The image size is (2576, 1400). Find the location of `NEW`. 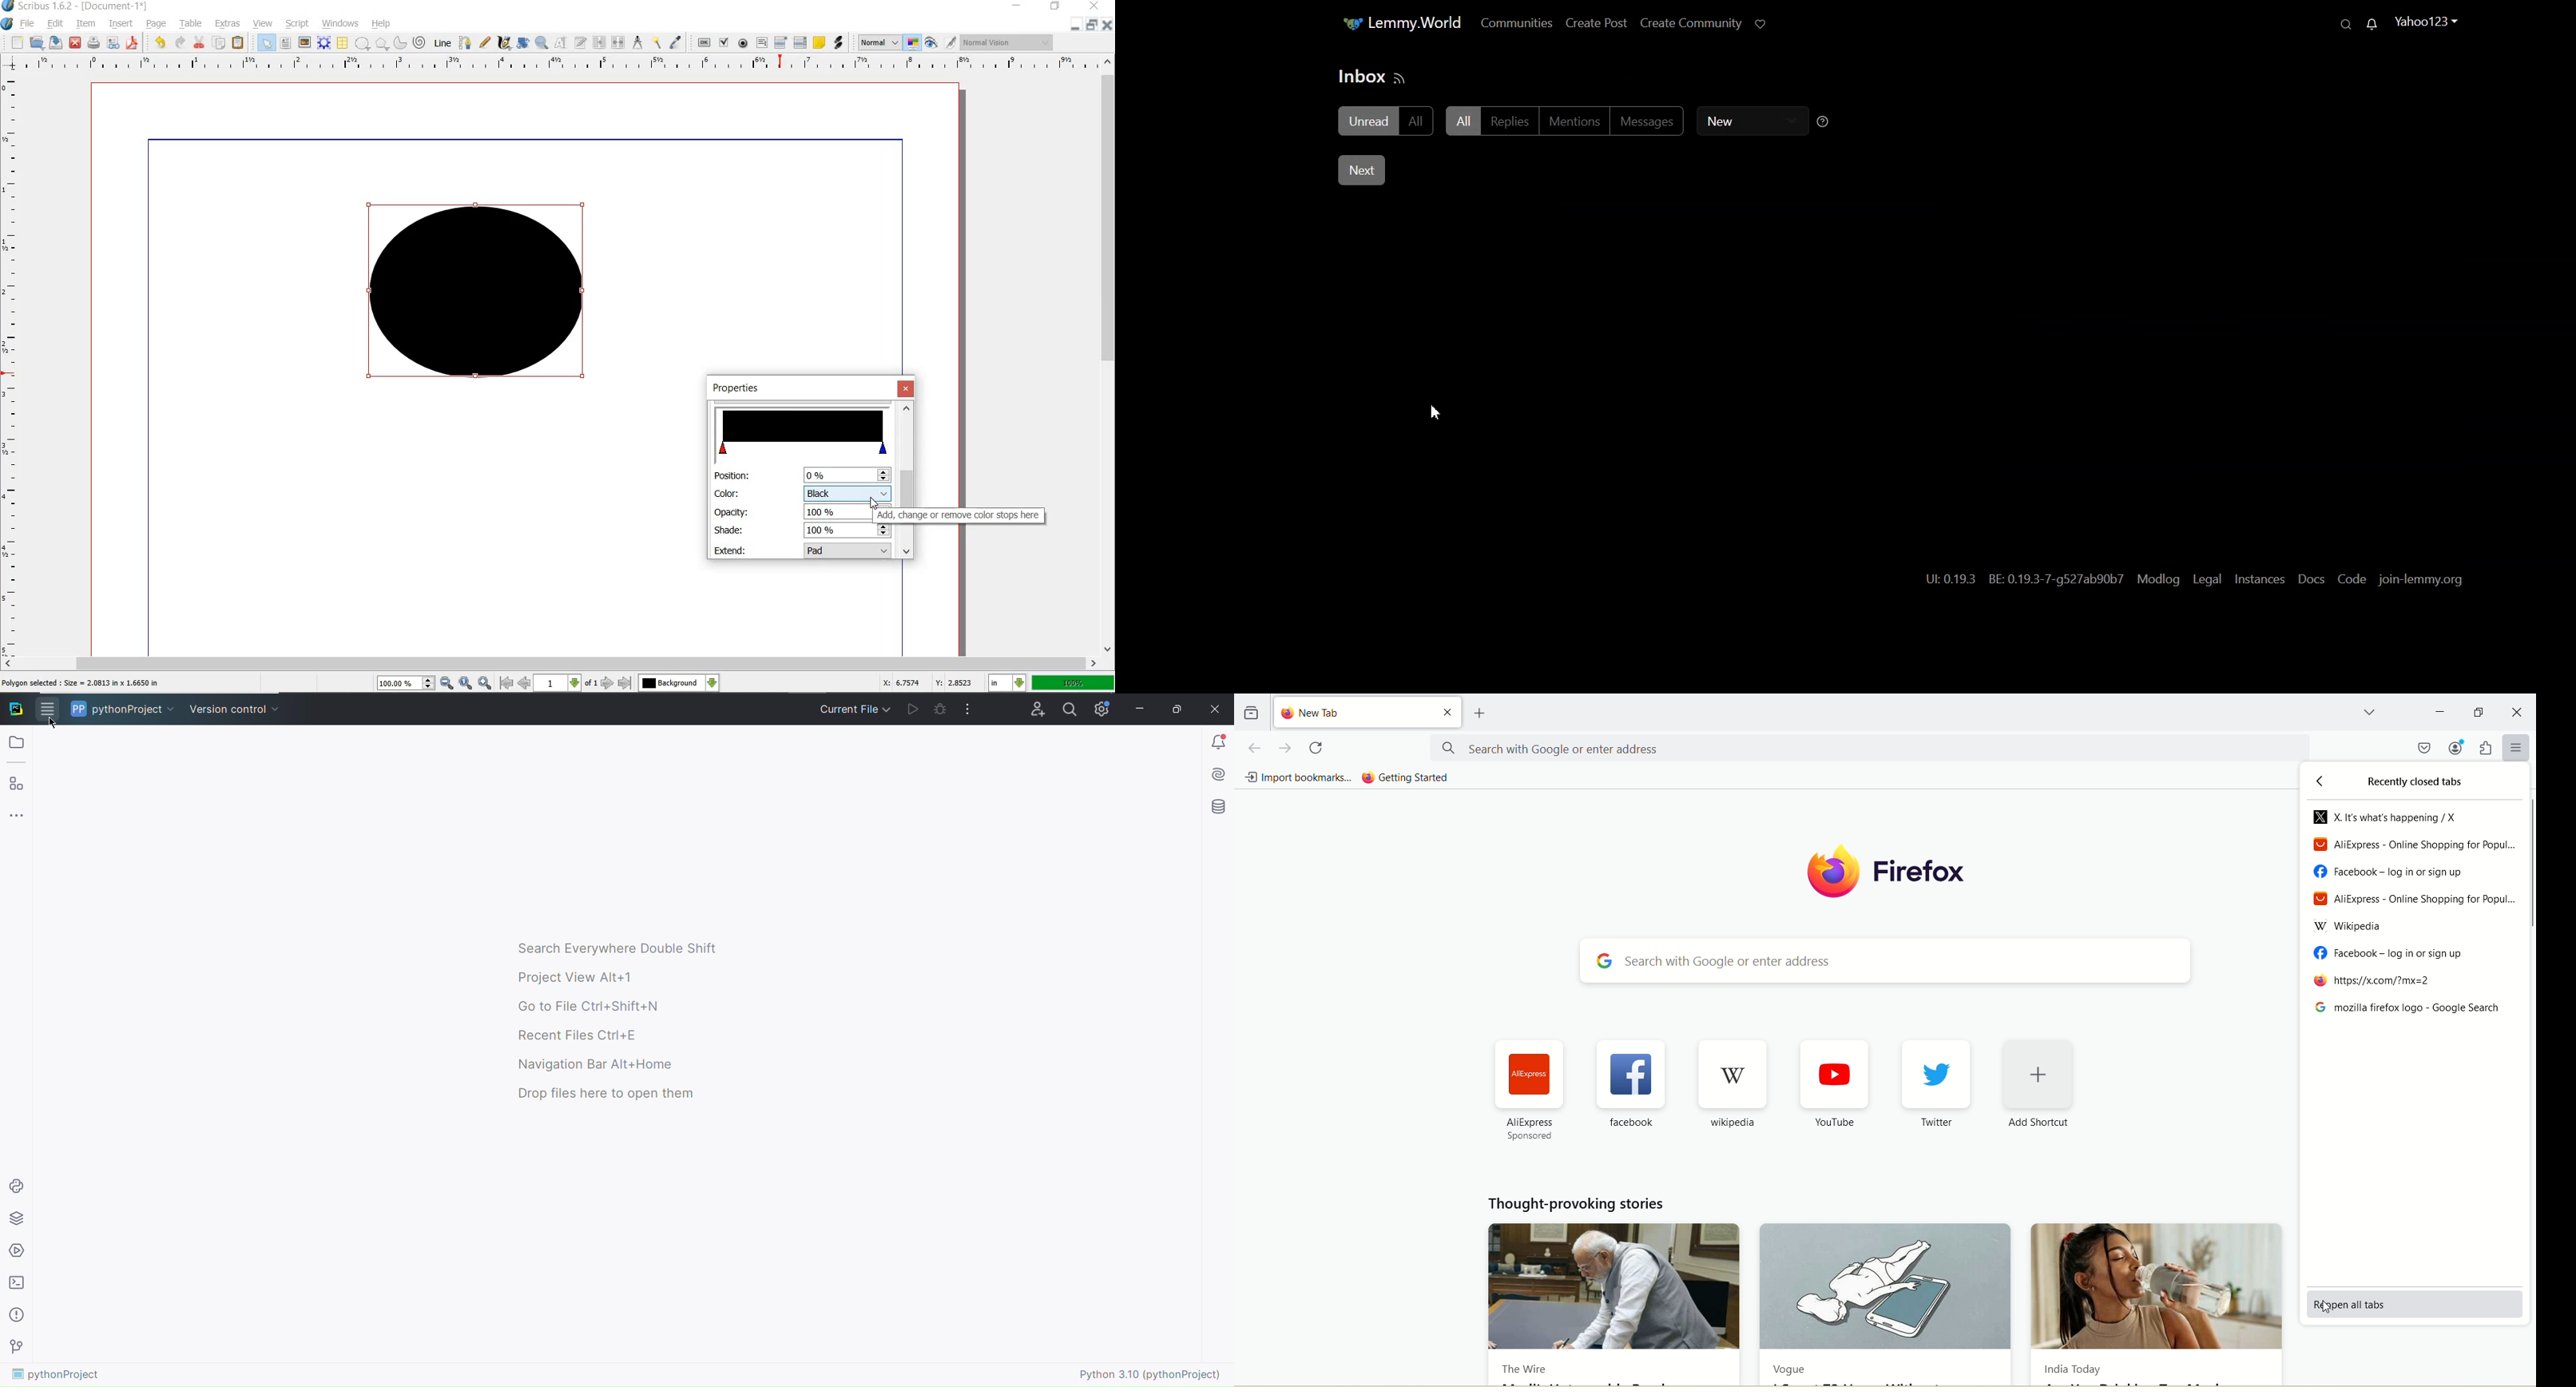

NEW is located at coordinates (17, 43).